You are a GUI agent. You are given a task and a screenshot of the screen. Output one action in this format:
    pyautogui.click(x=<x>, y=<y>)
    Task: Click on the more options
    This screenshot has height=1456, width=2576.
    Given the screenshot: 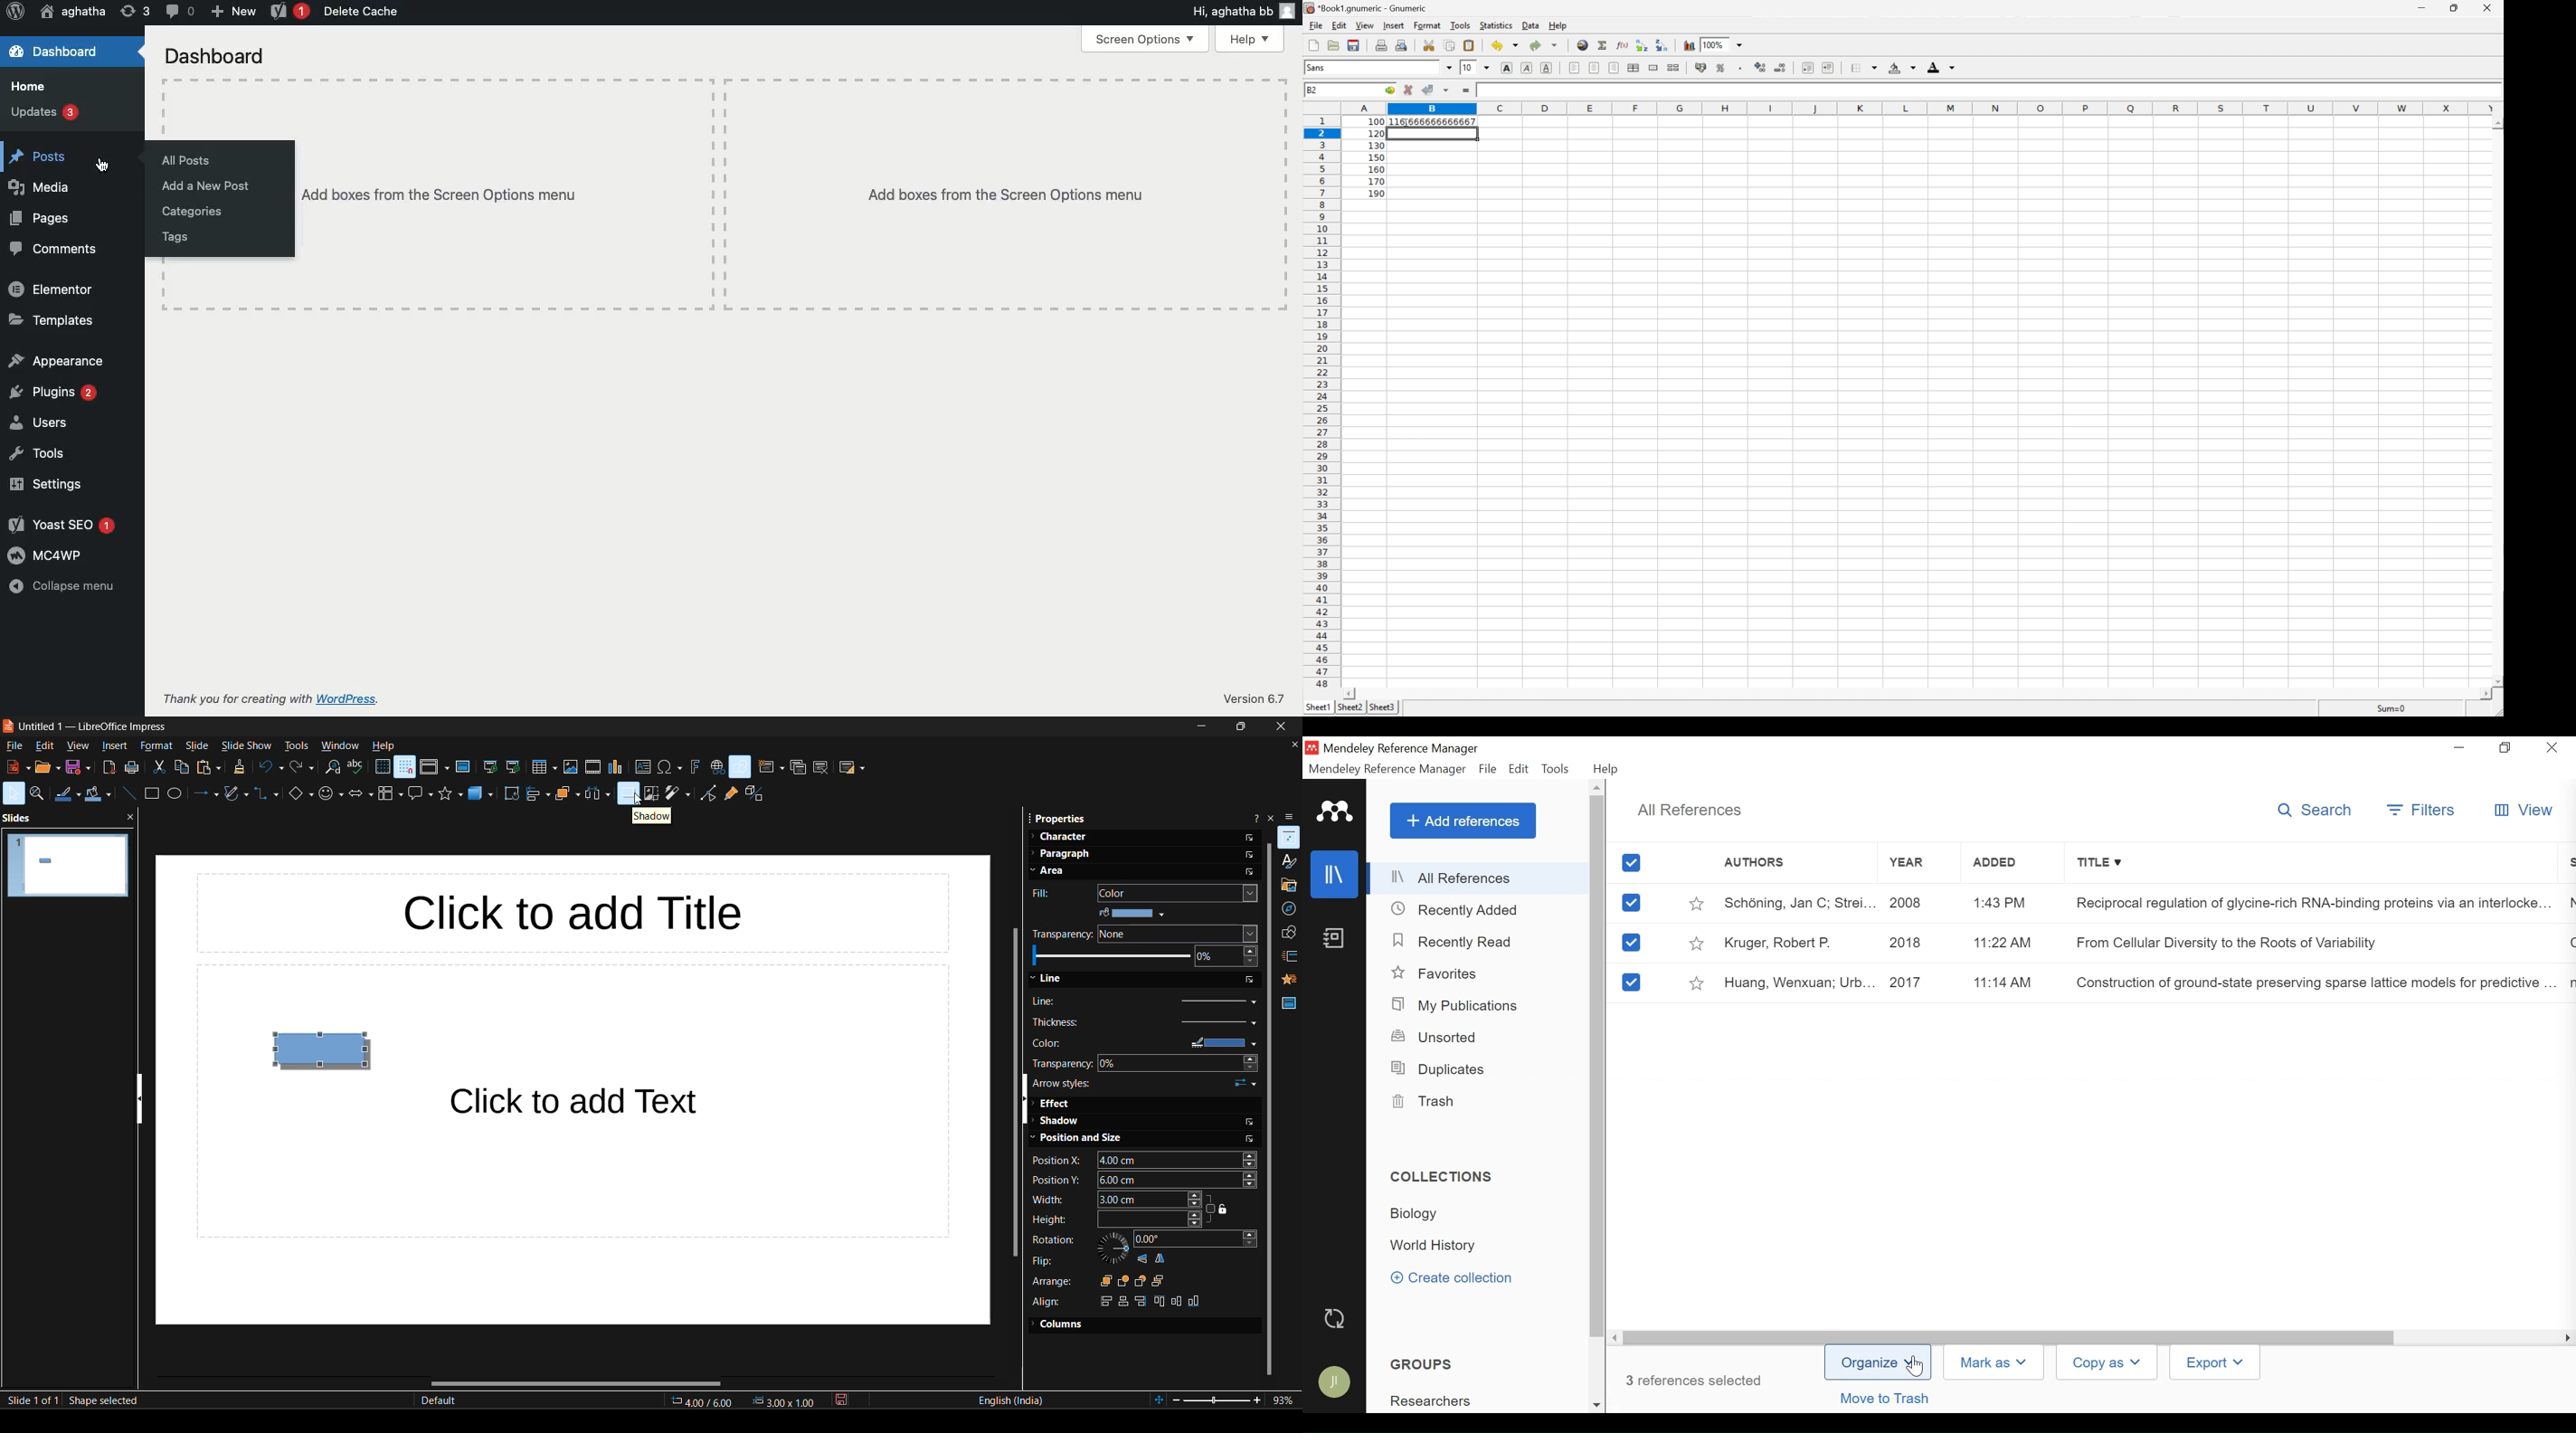 What is the action you would take?
    pyautogui.click(x=1252, y=856)
    